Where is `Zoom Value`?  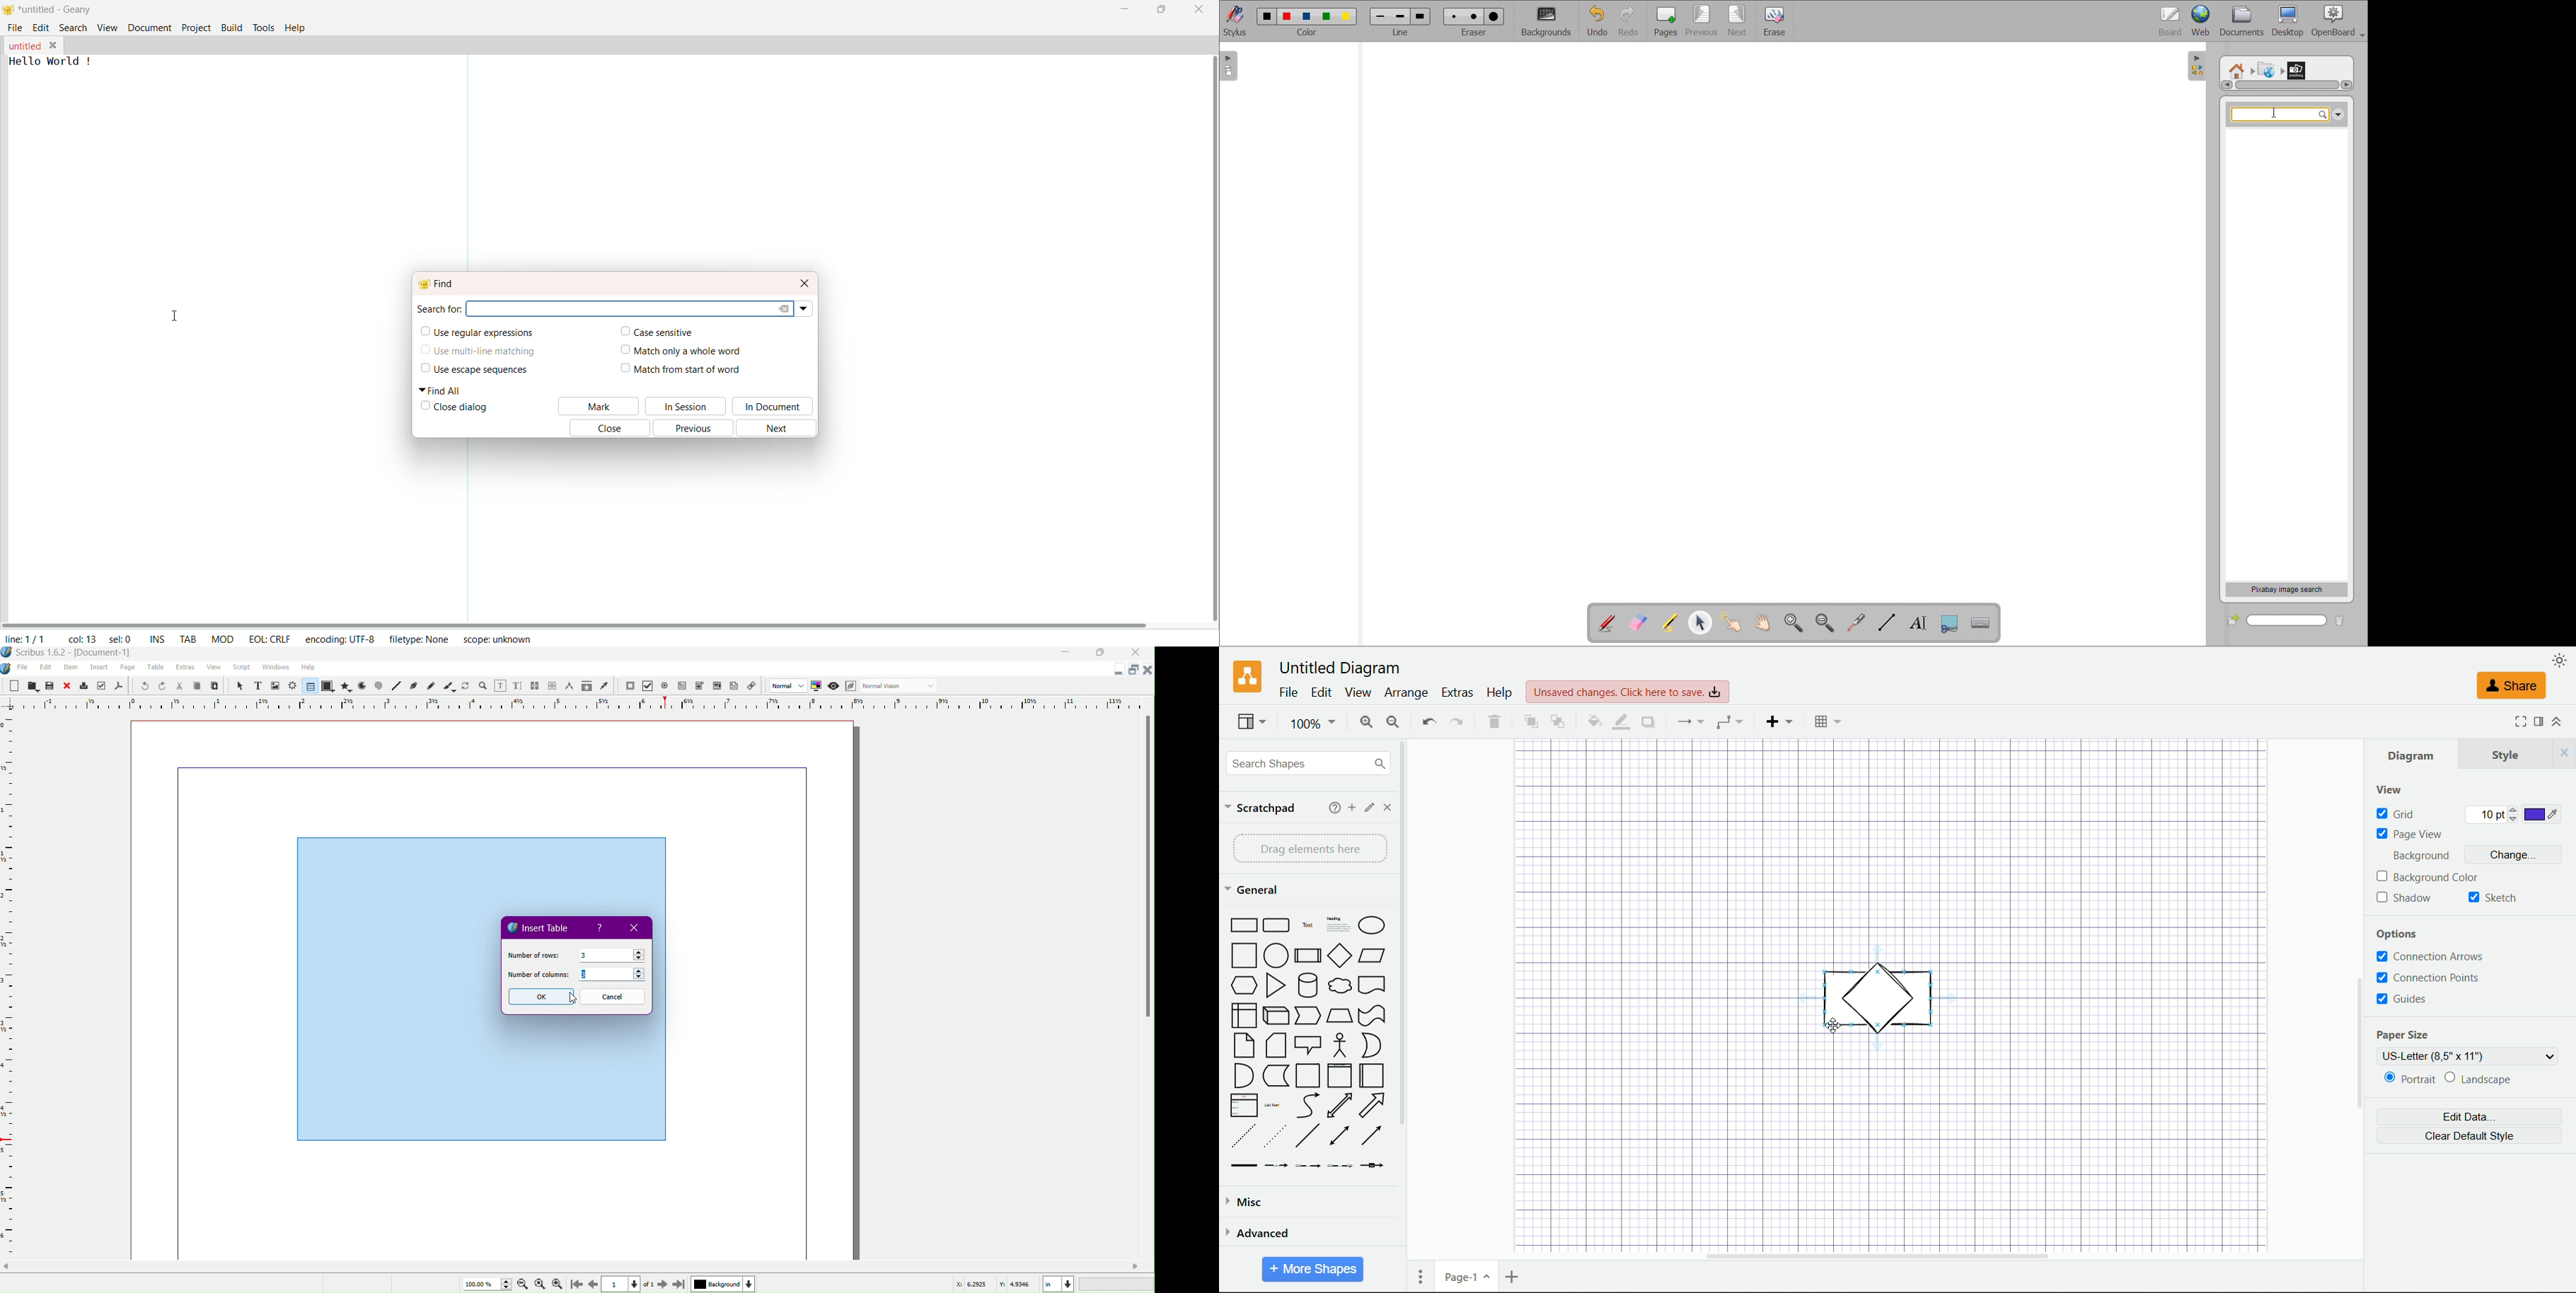 Zoom Value is located at coordinates (485, 1283).